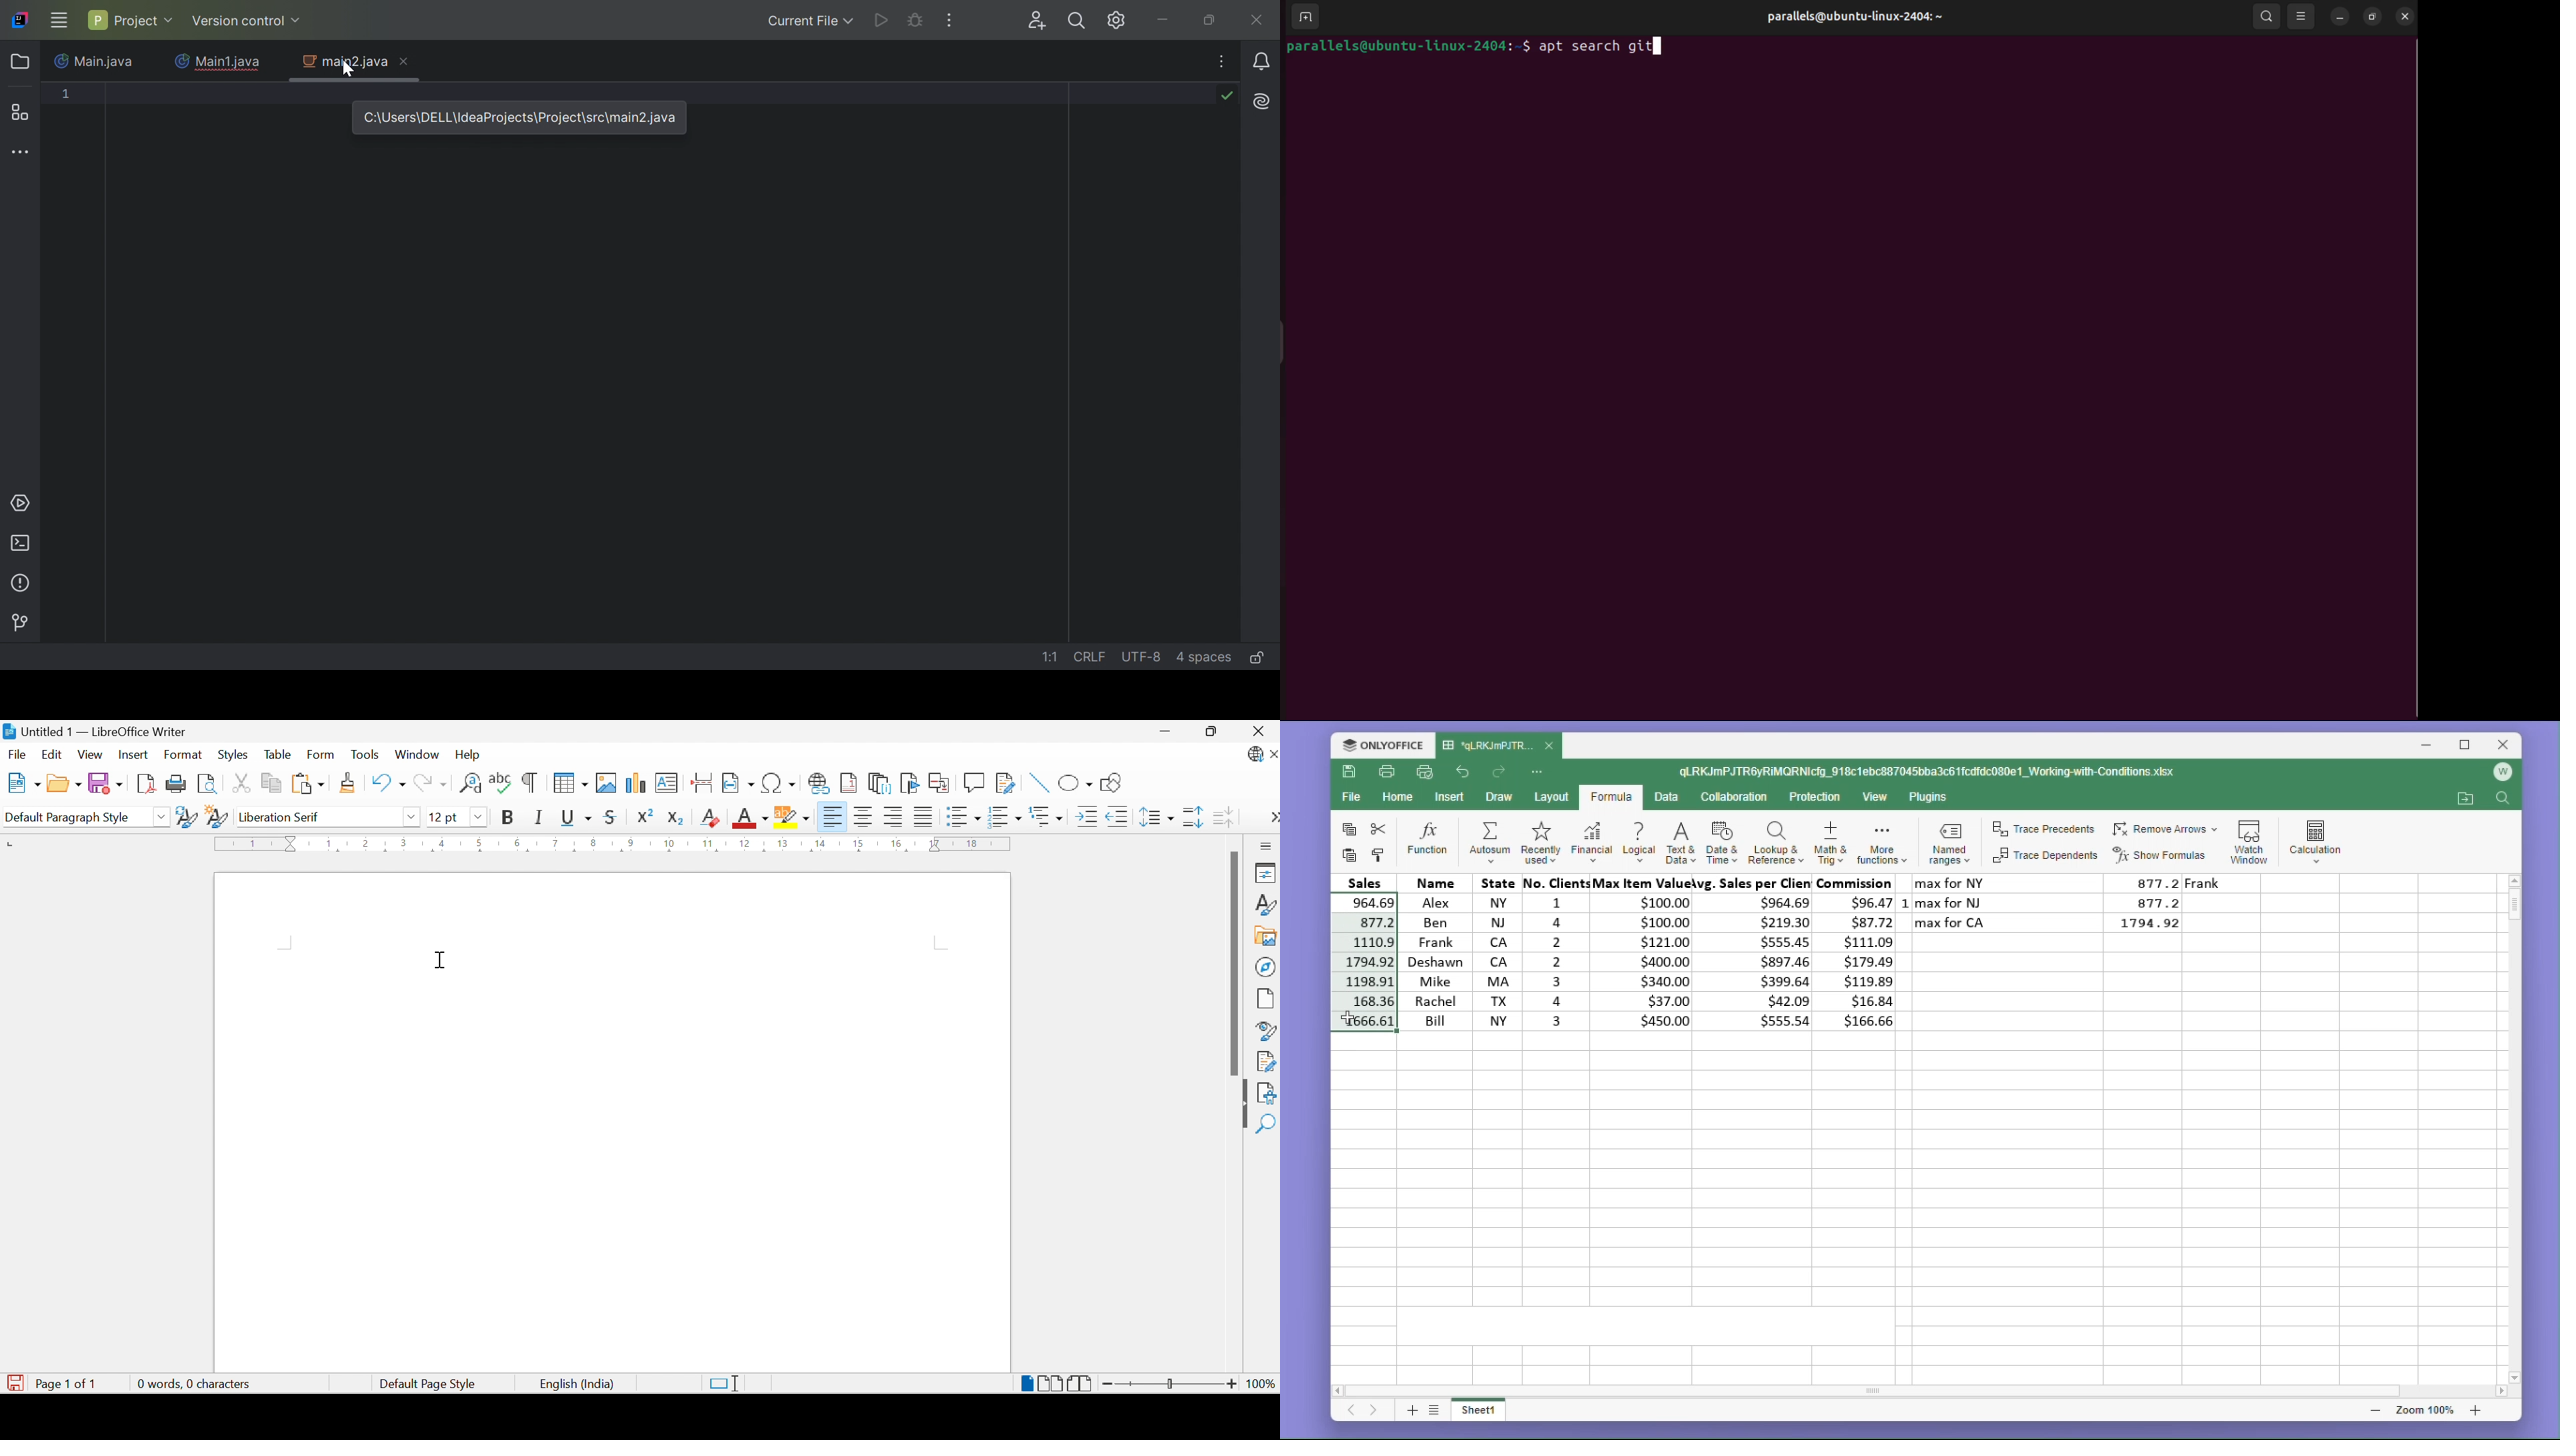 The height and width of the screenshot is (1456, 2576). I want to click on Cut, so click(238, 783).